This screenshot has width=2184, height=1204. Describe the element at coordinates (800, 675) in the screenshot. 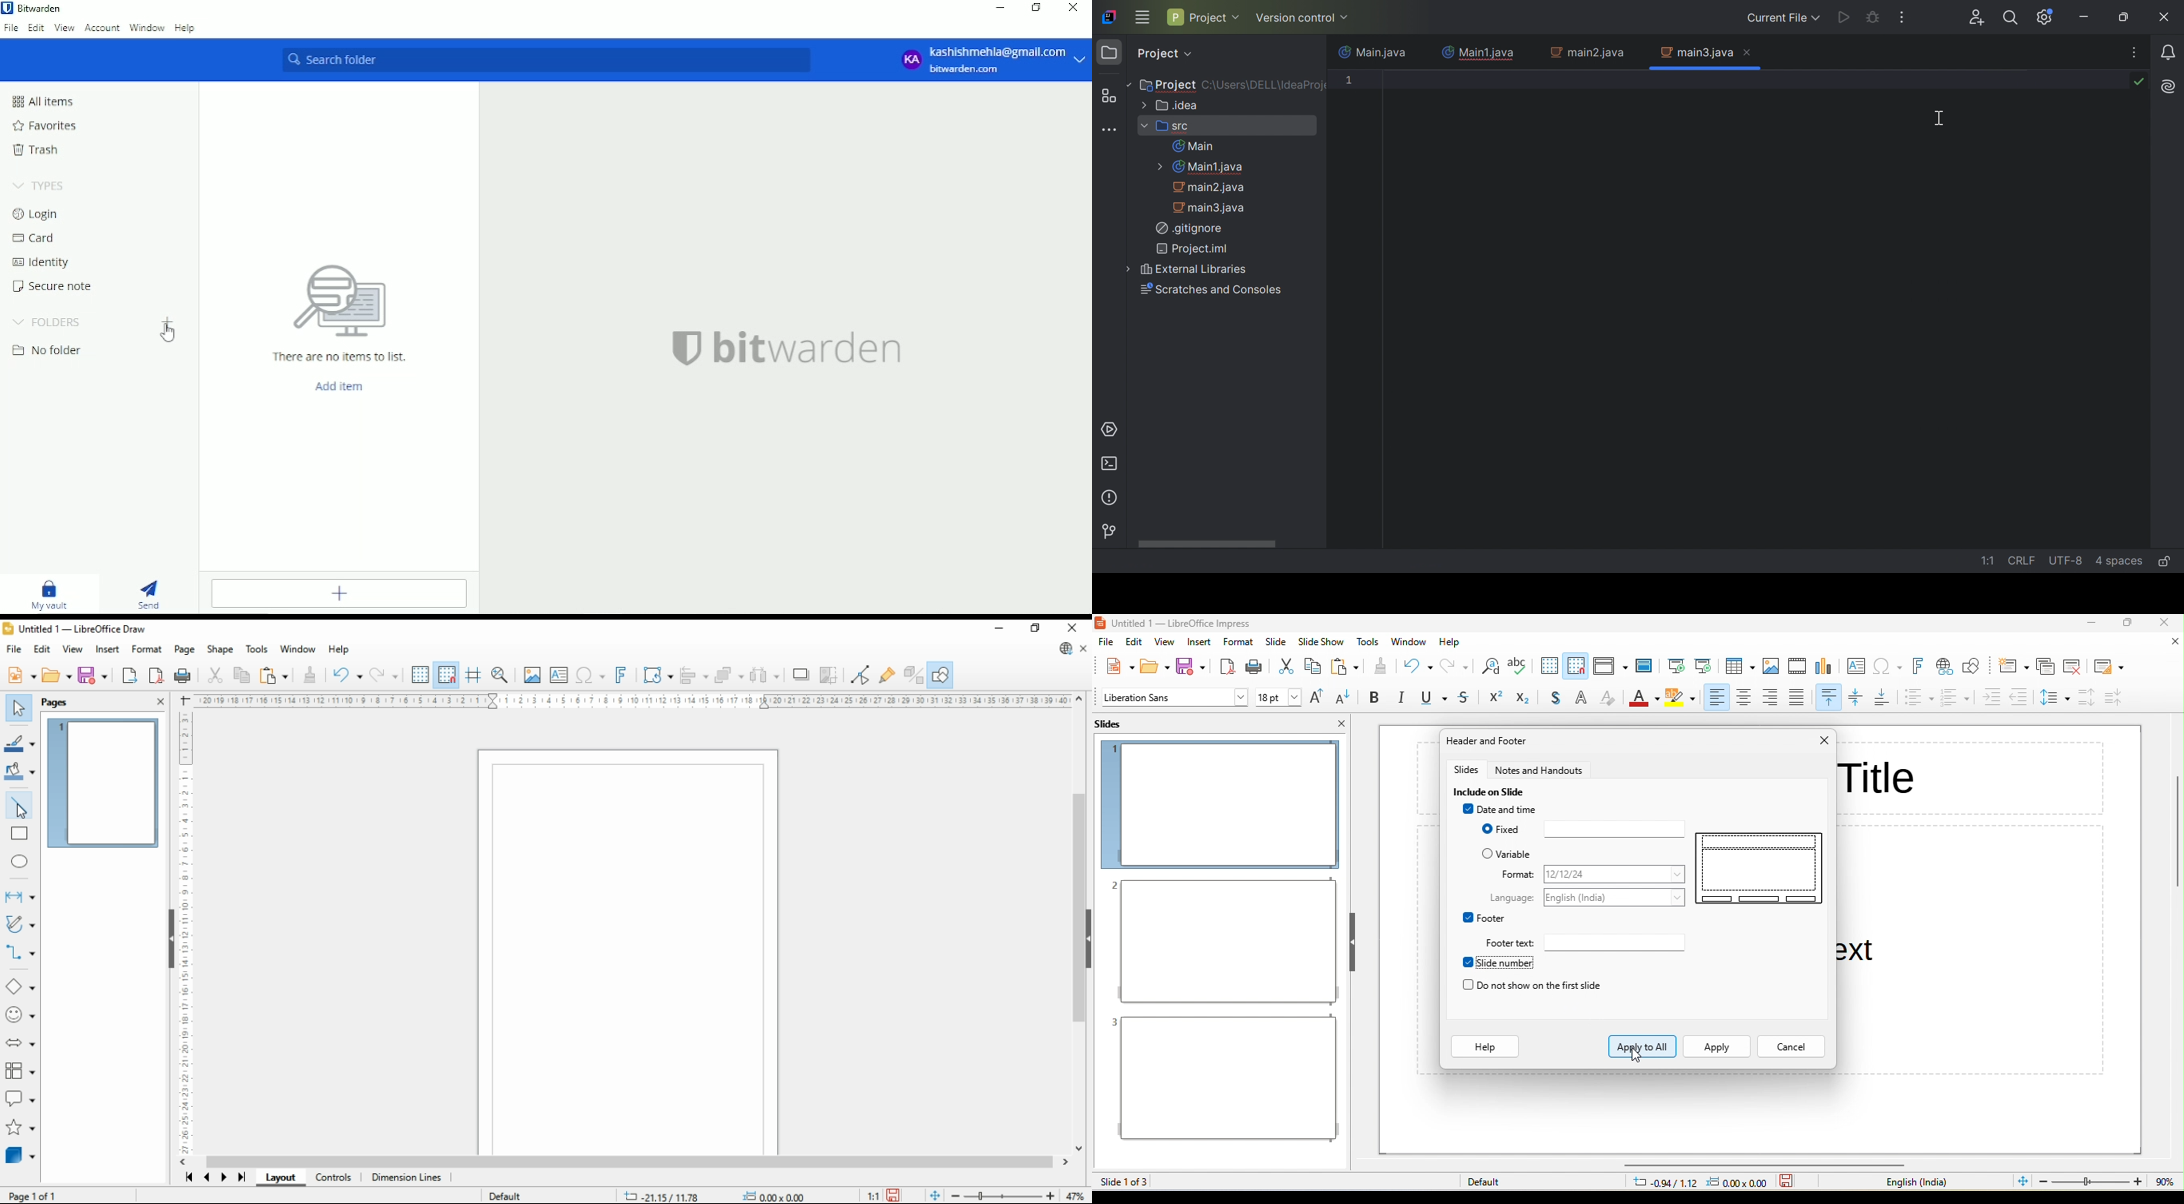

I see `shadows` at that location.